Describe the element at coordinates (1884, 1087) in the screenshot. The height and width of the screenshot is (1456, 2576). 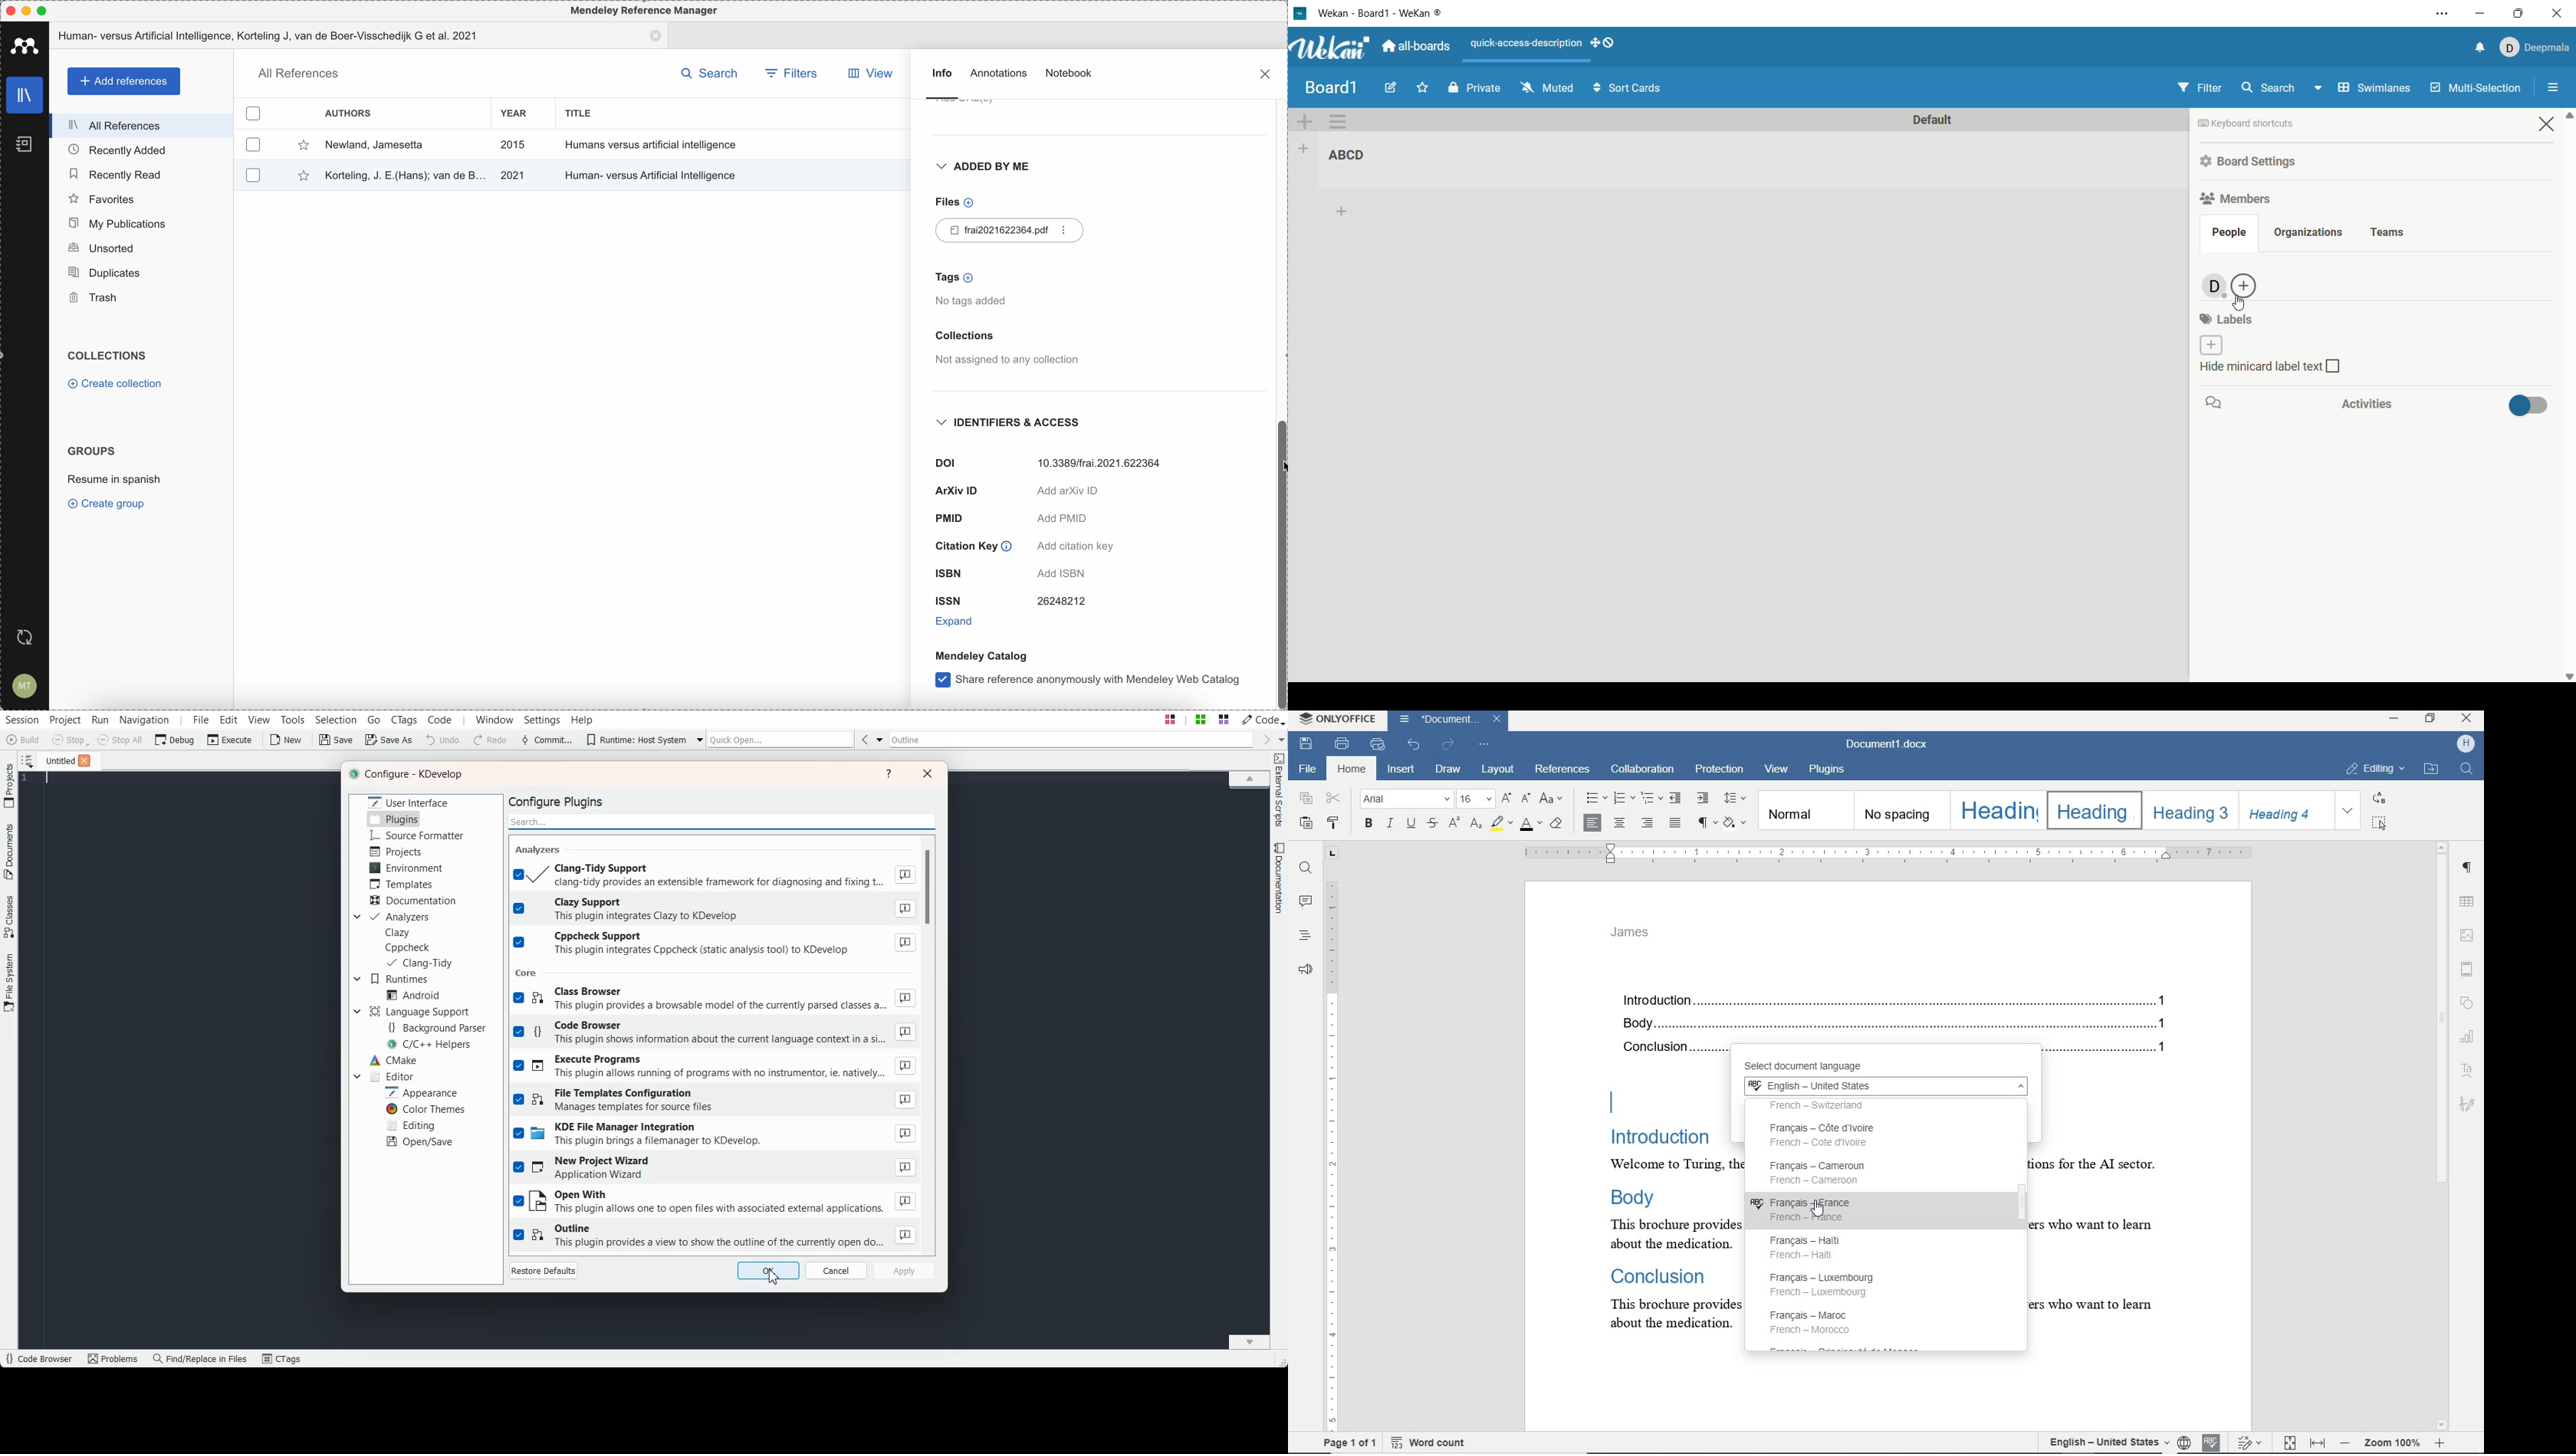
I see `English - United States` at that location.